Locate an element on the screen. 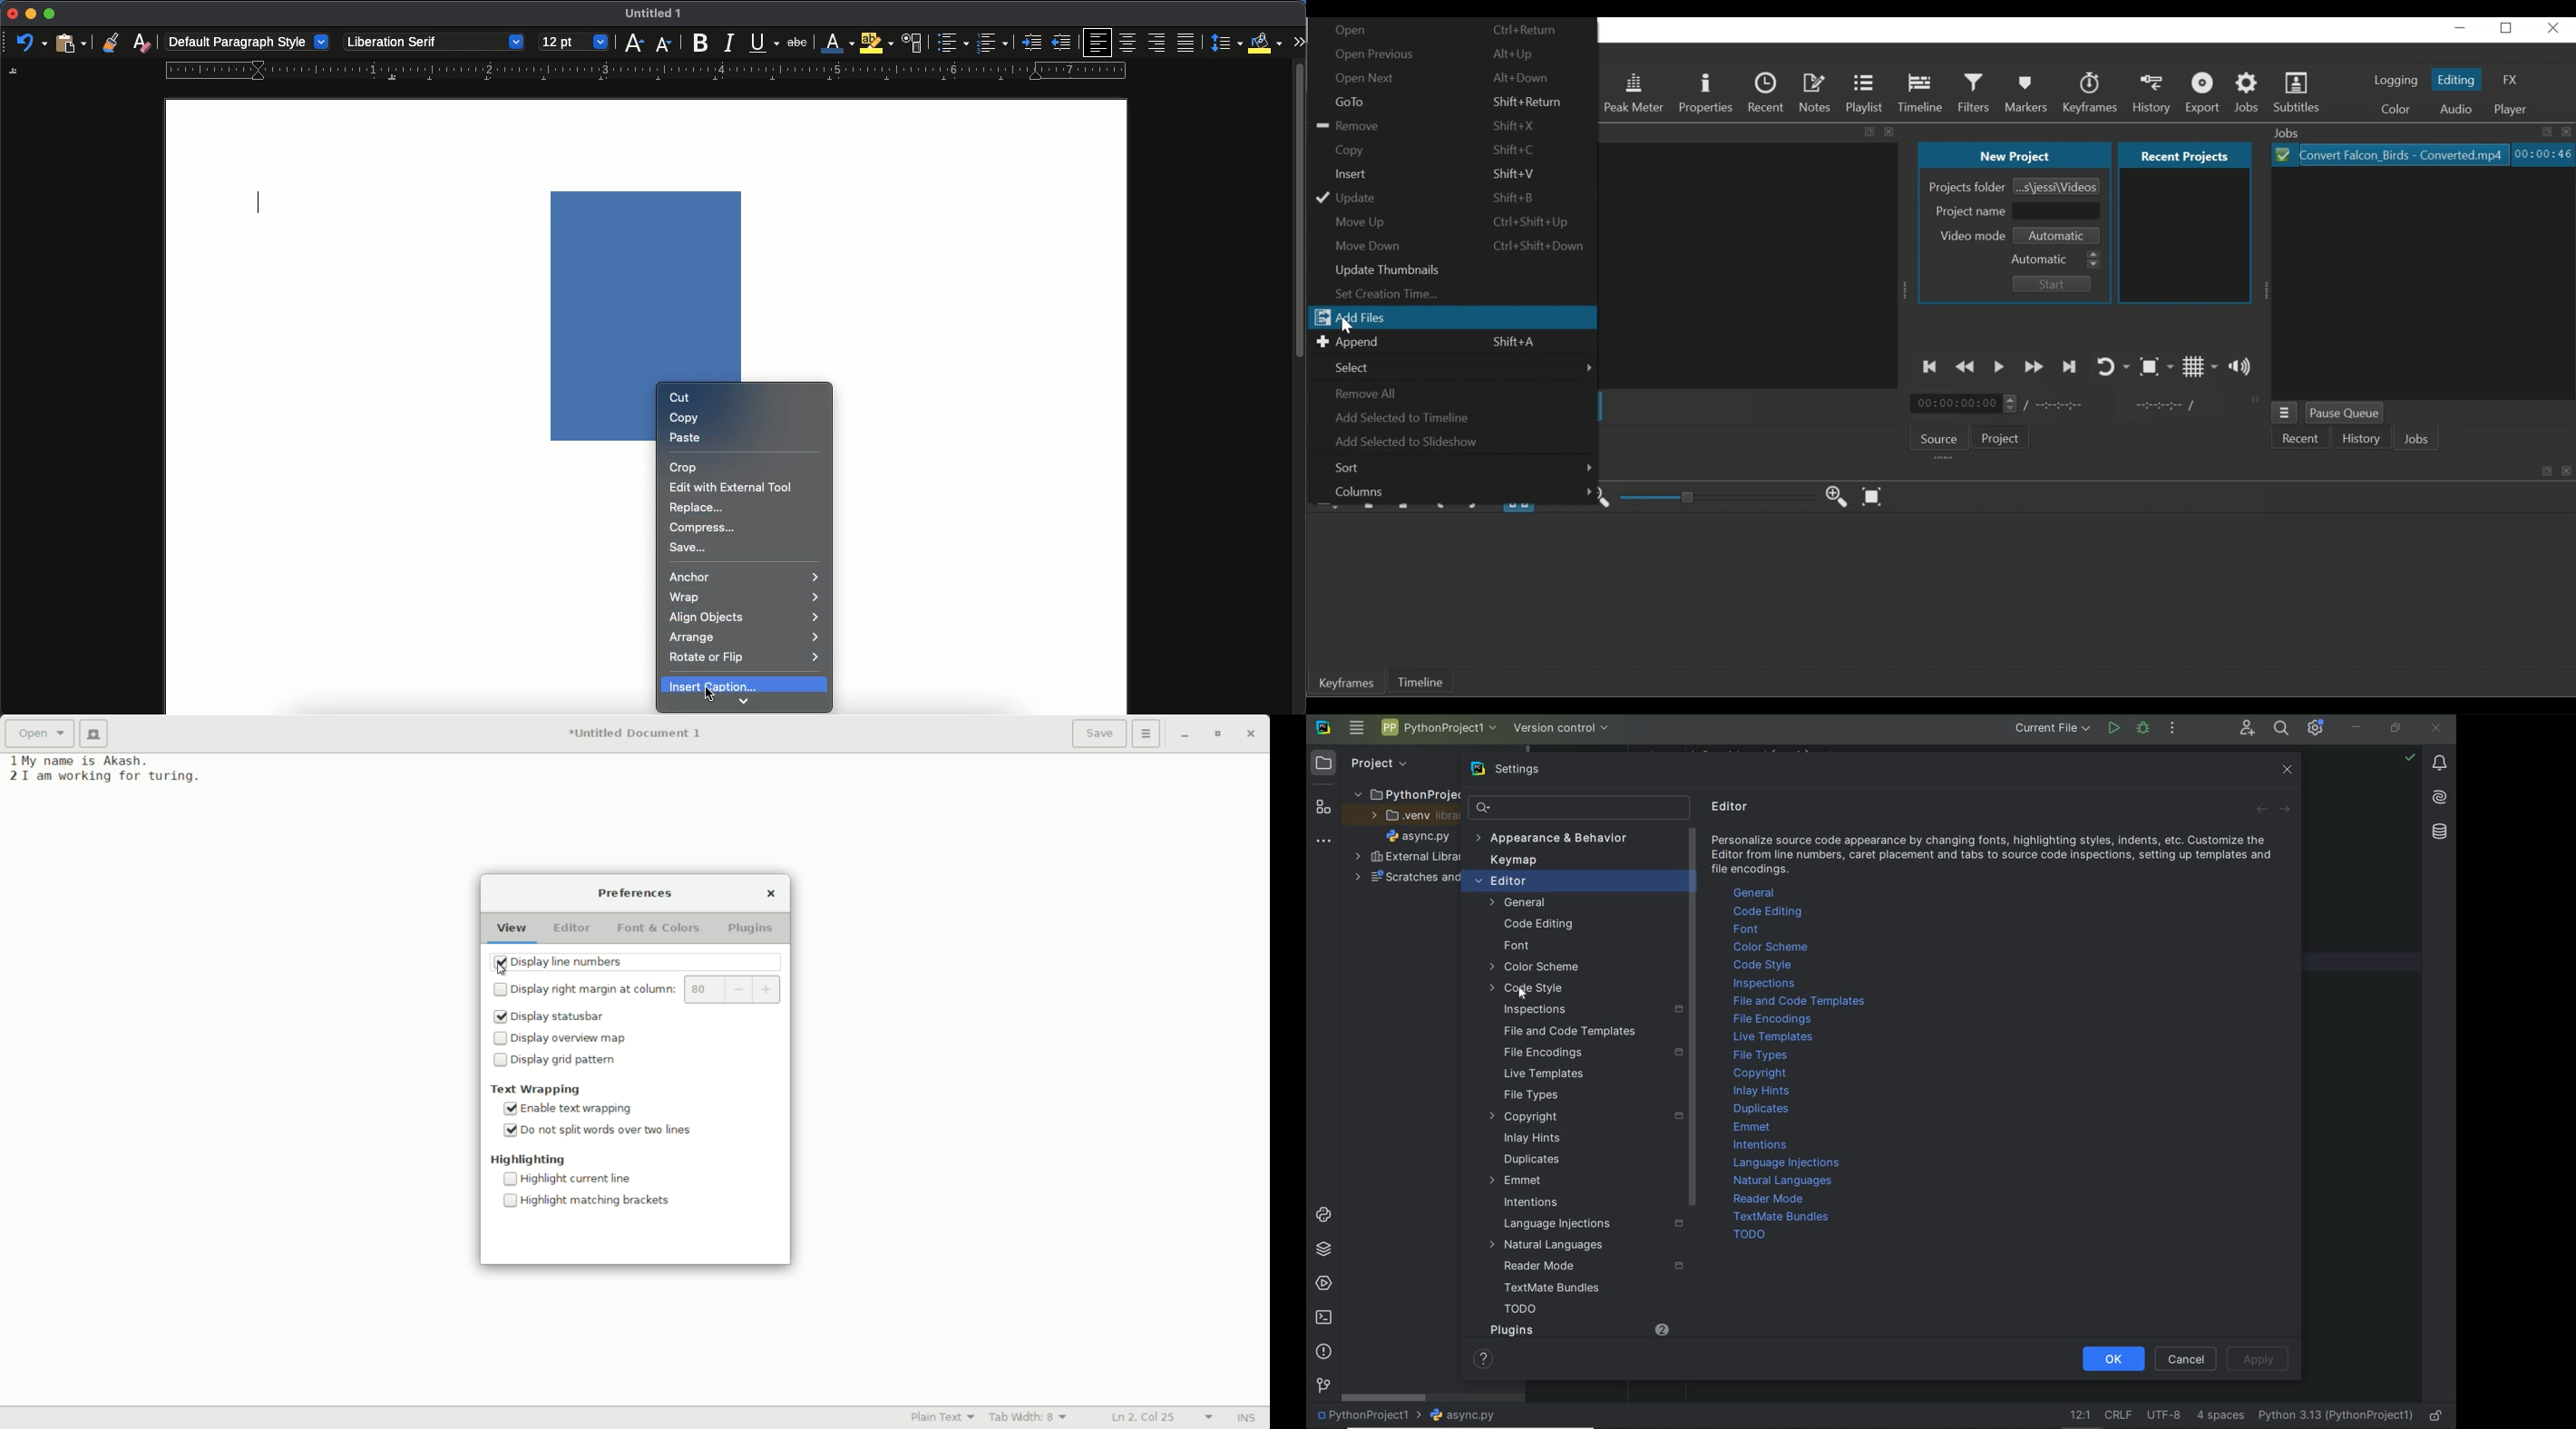 The height and width of the screenshot is (1456, 2576). Editing is located at coordinates (2457, 78).